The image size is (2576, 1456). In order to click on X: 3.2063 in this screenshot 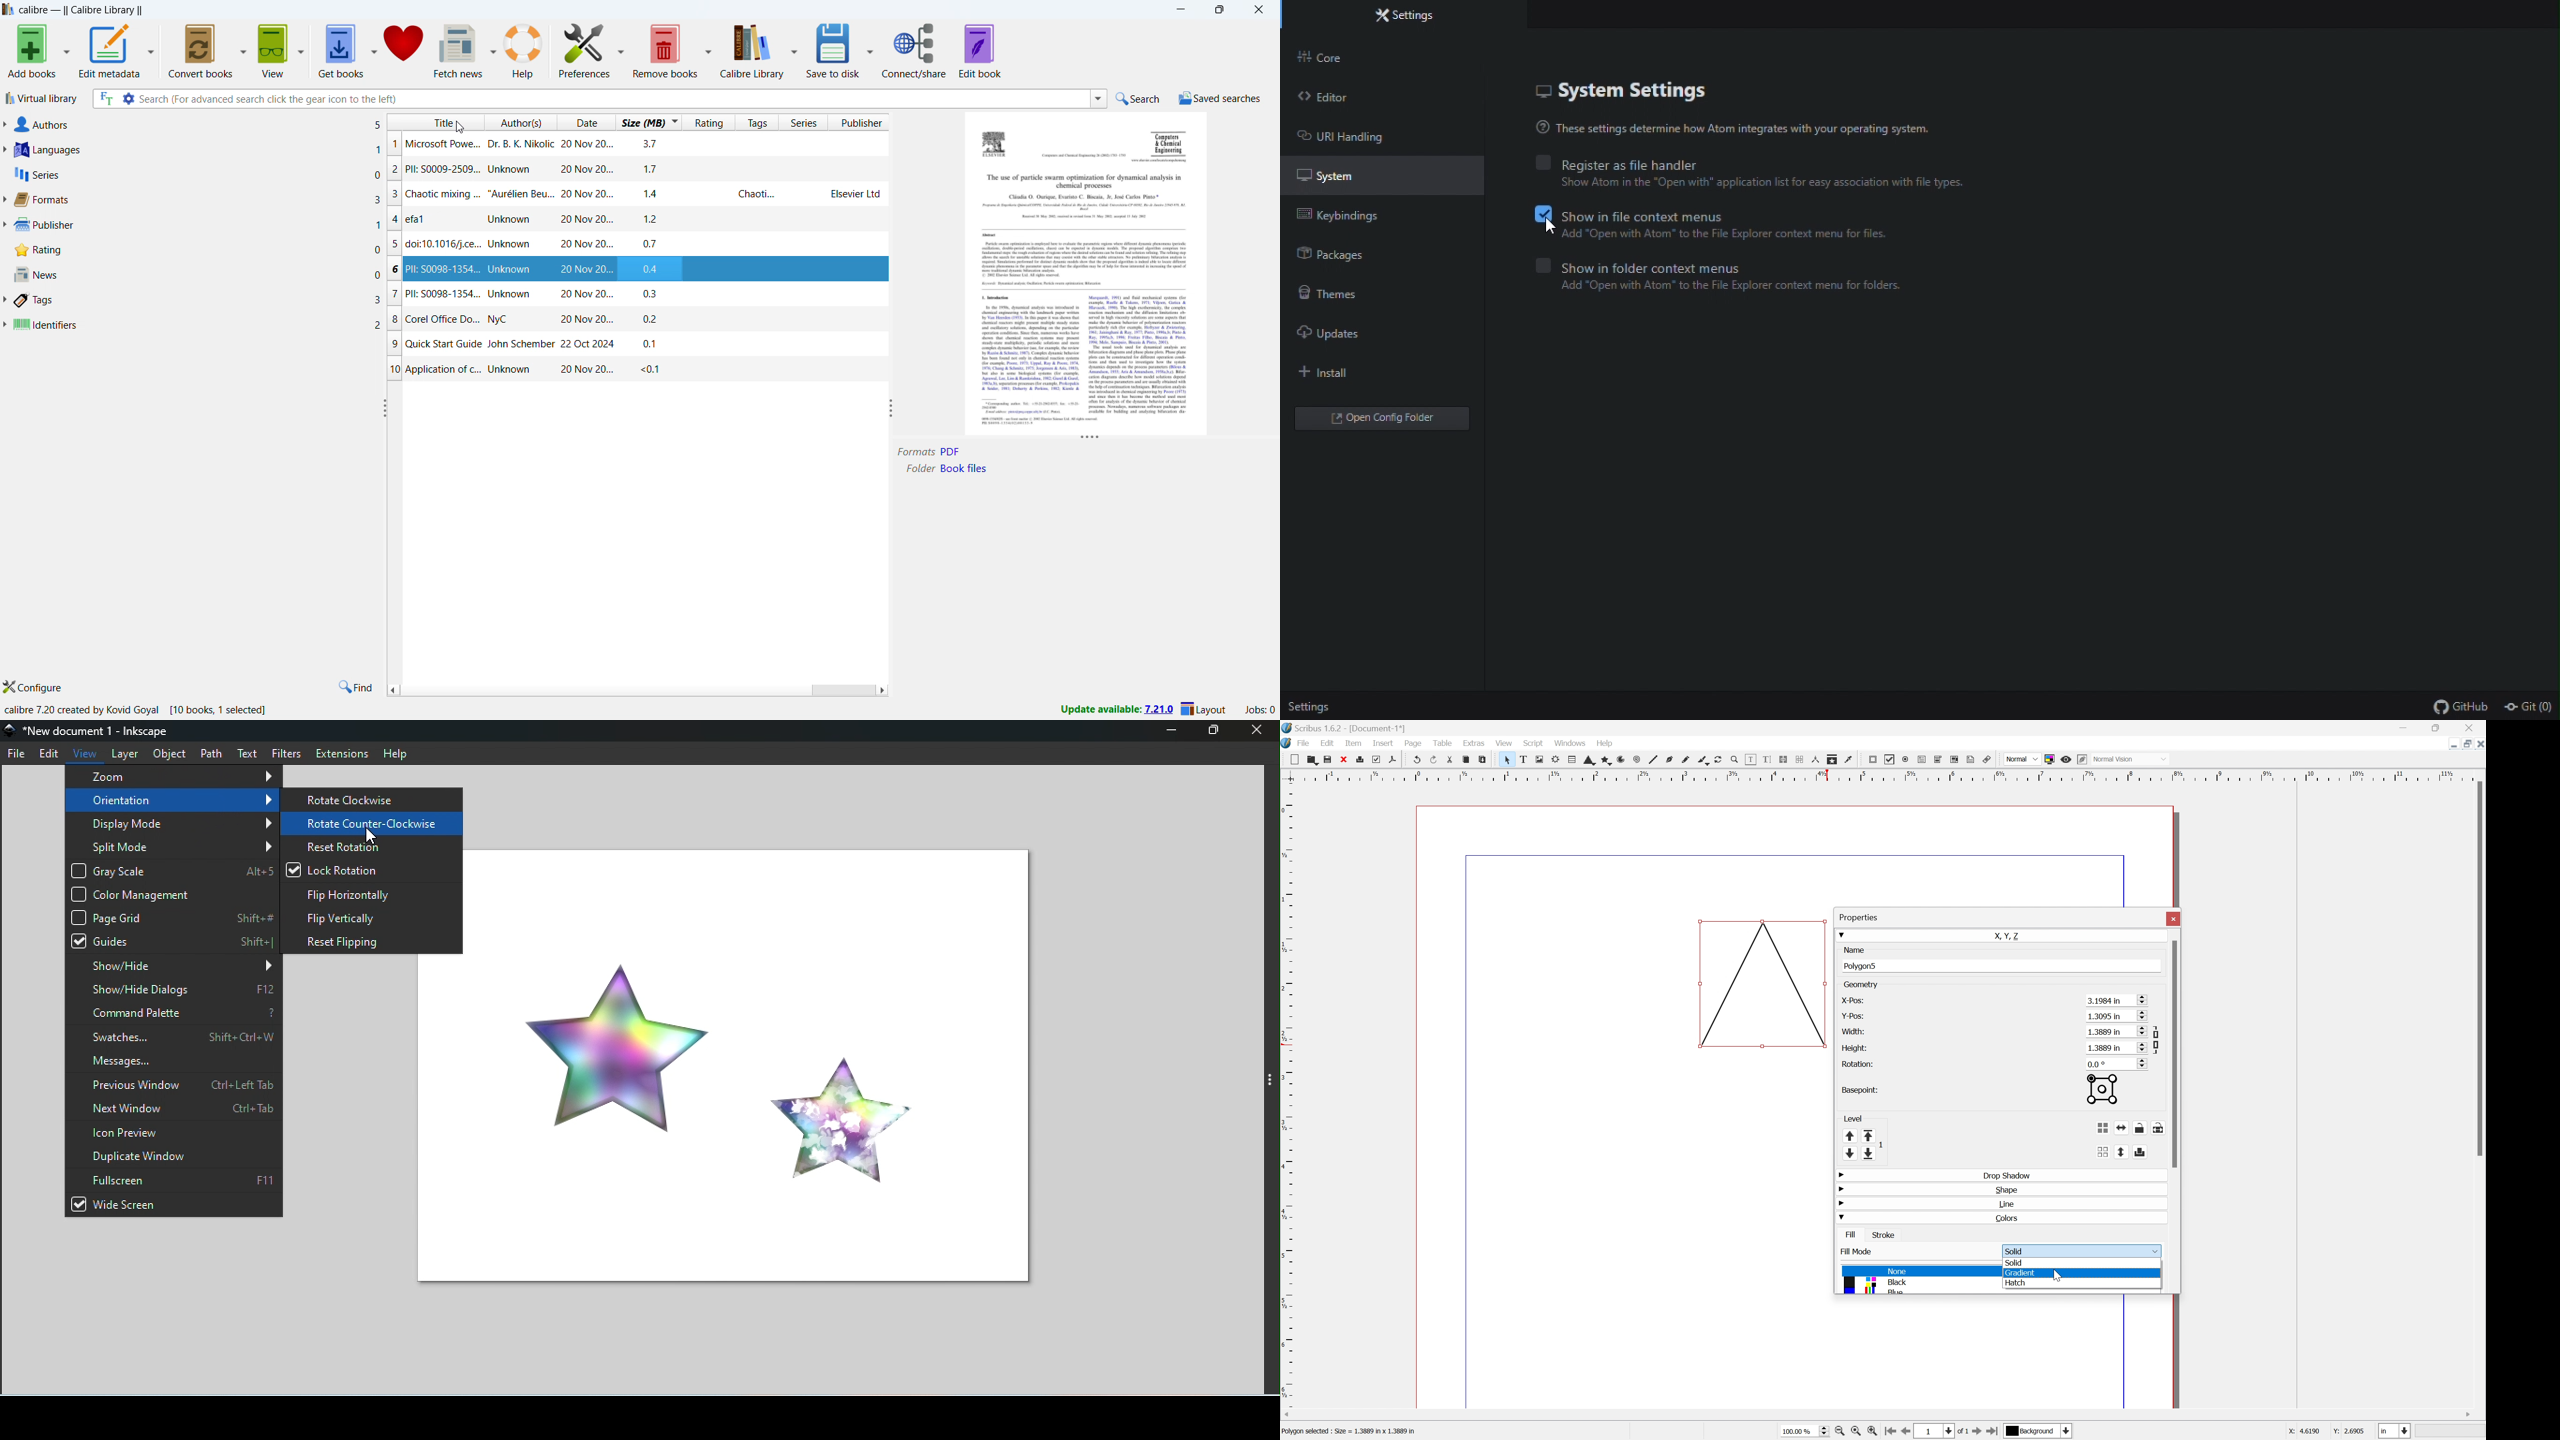, I will do `click(2302, 1431)`.